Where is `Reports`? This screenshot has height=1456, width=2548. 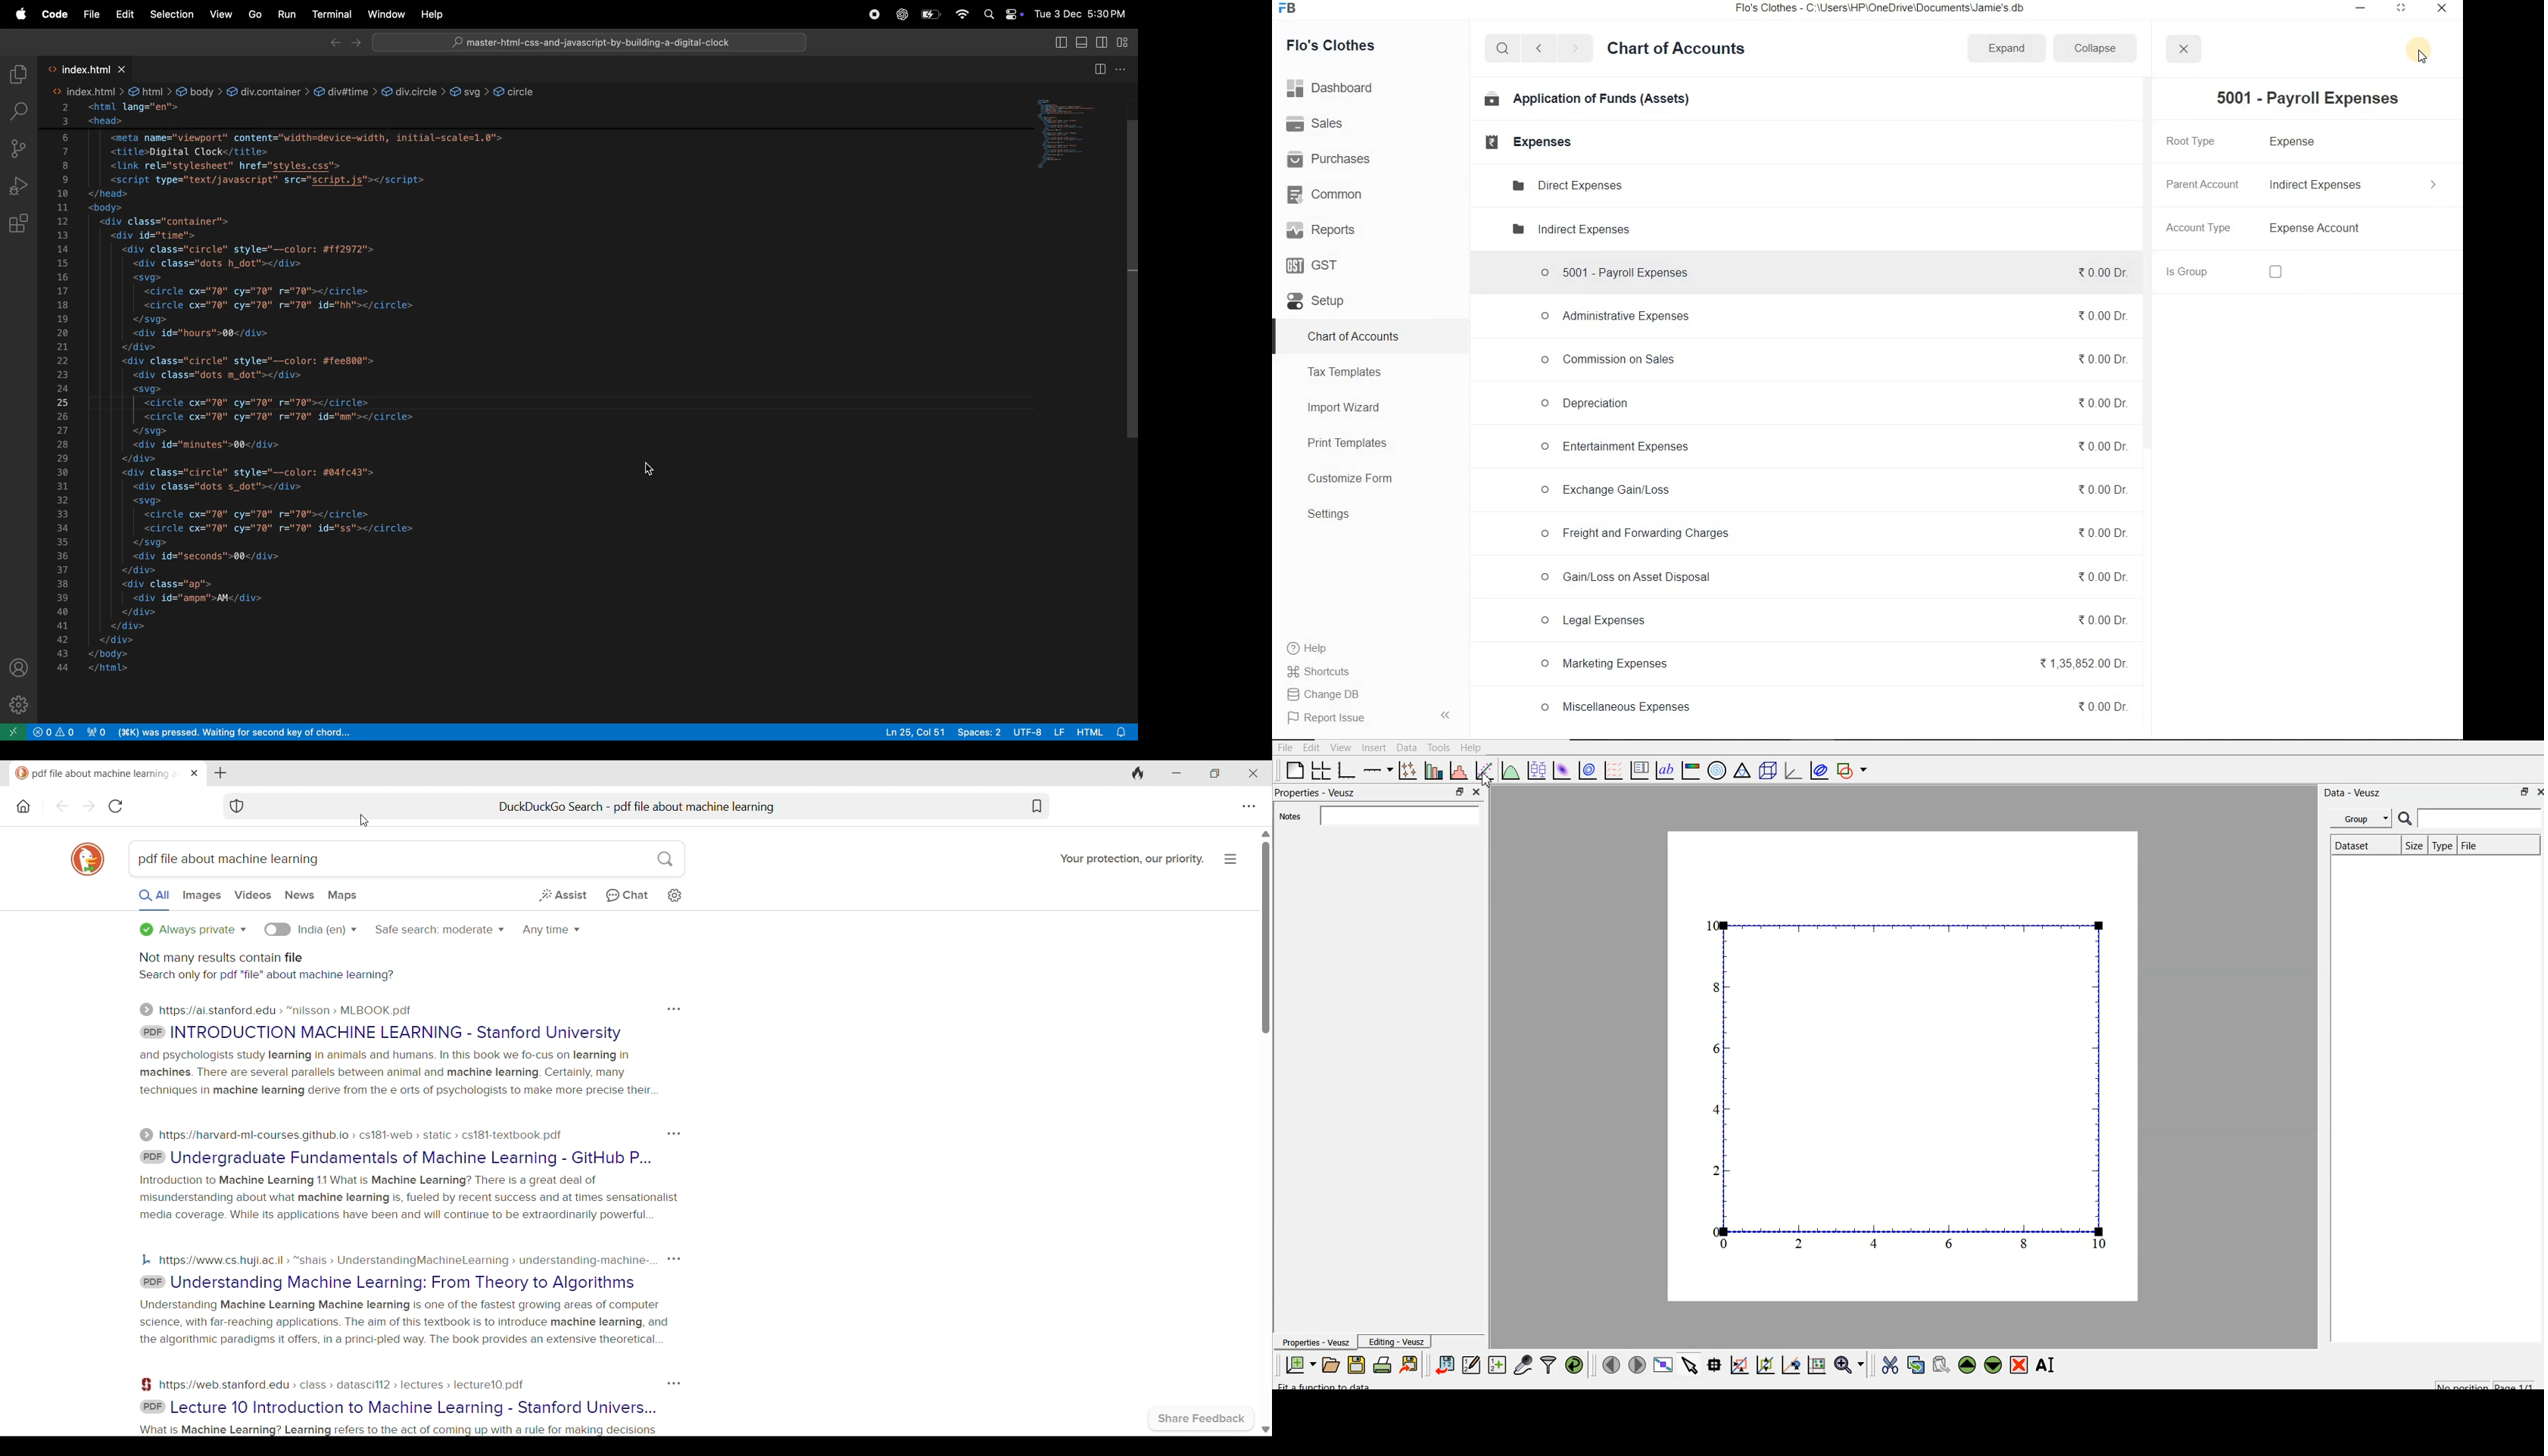 Reports is located at coordinates (1321, 229).